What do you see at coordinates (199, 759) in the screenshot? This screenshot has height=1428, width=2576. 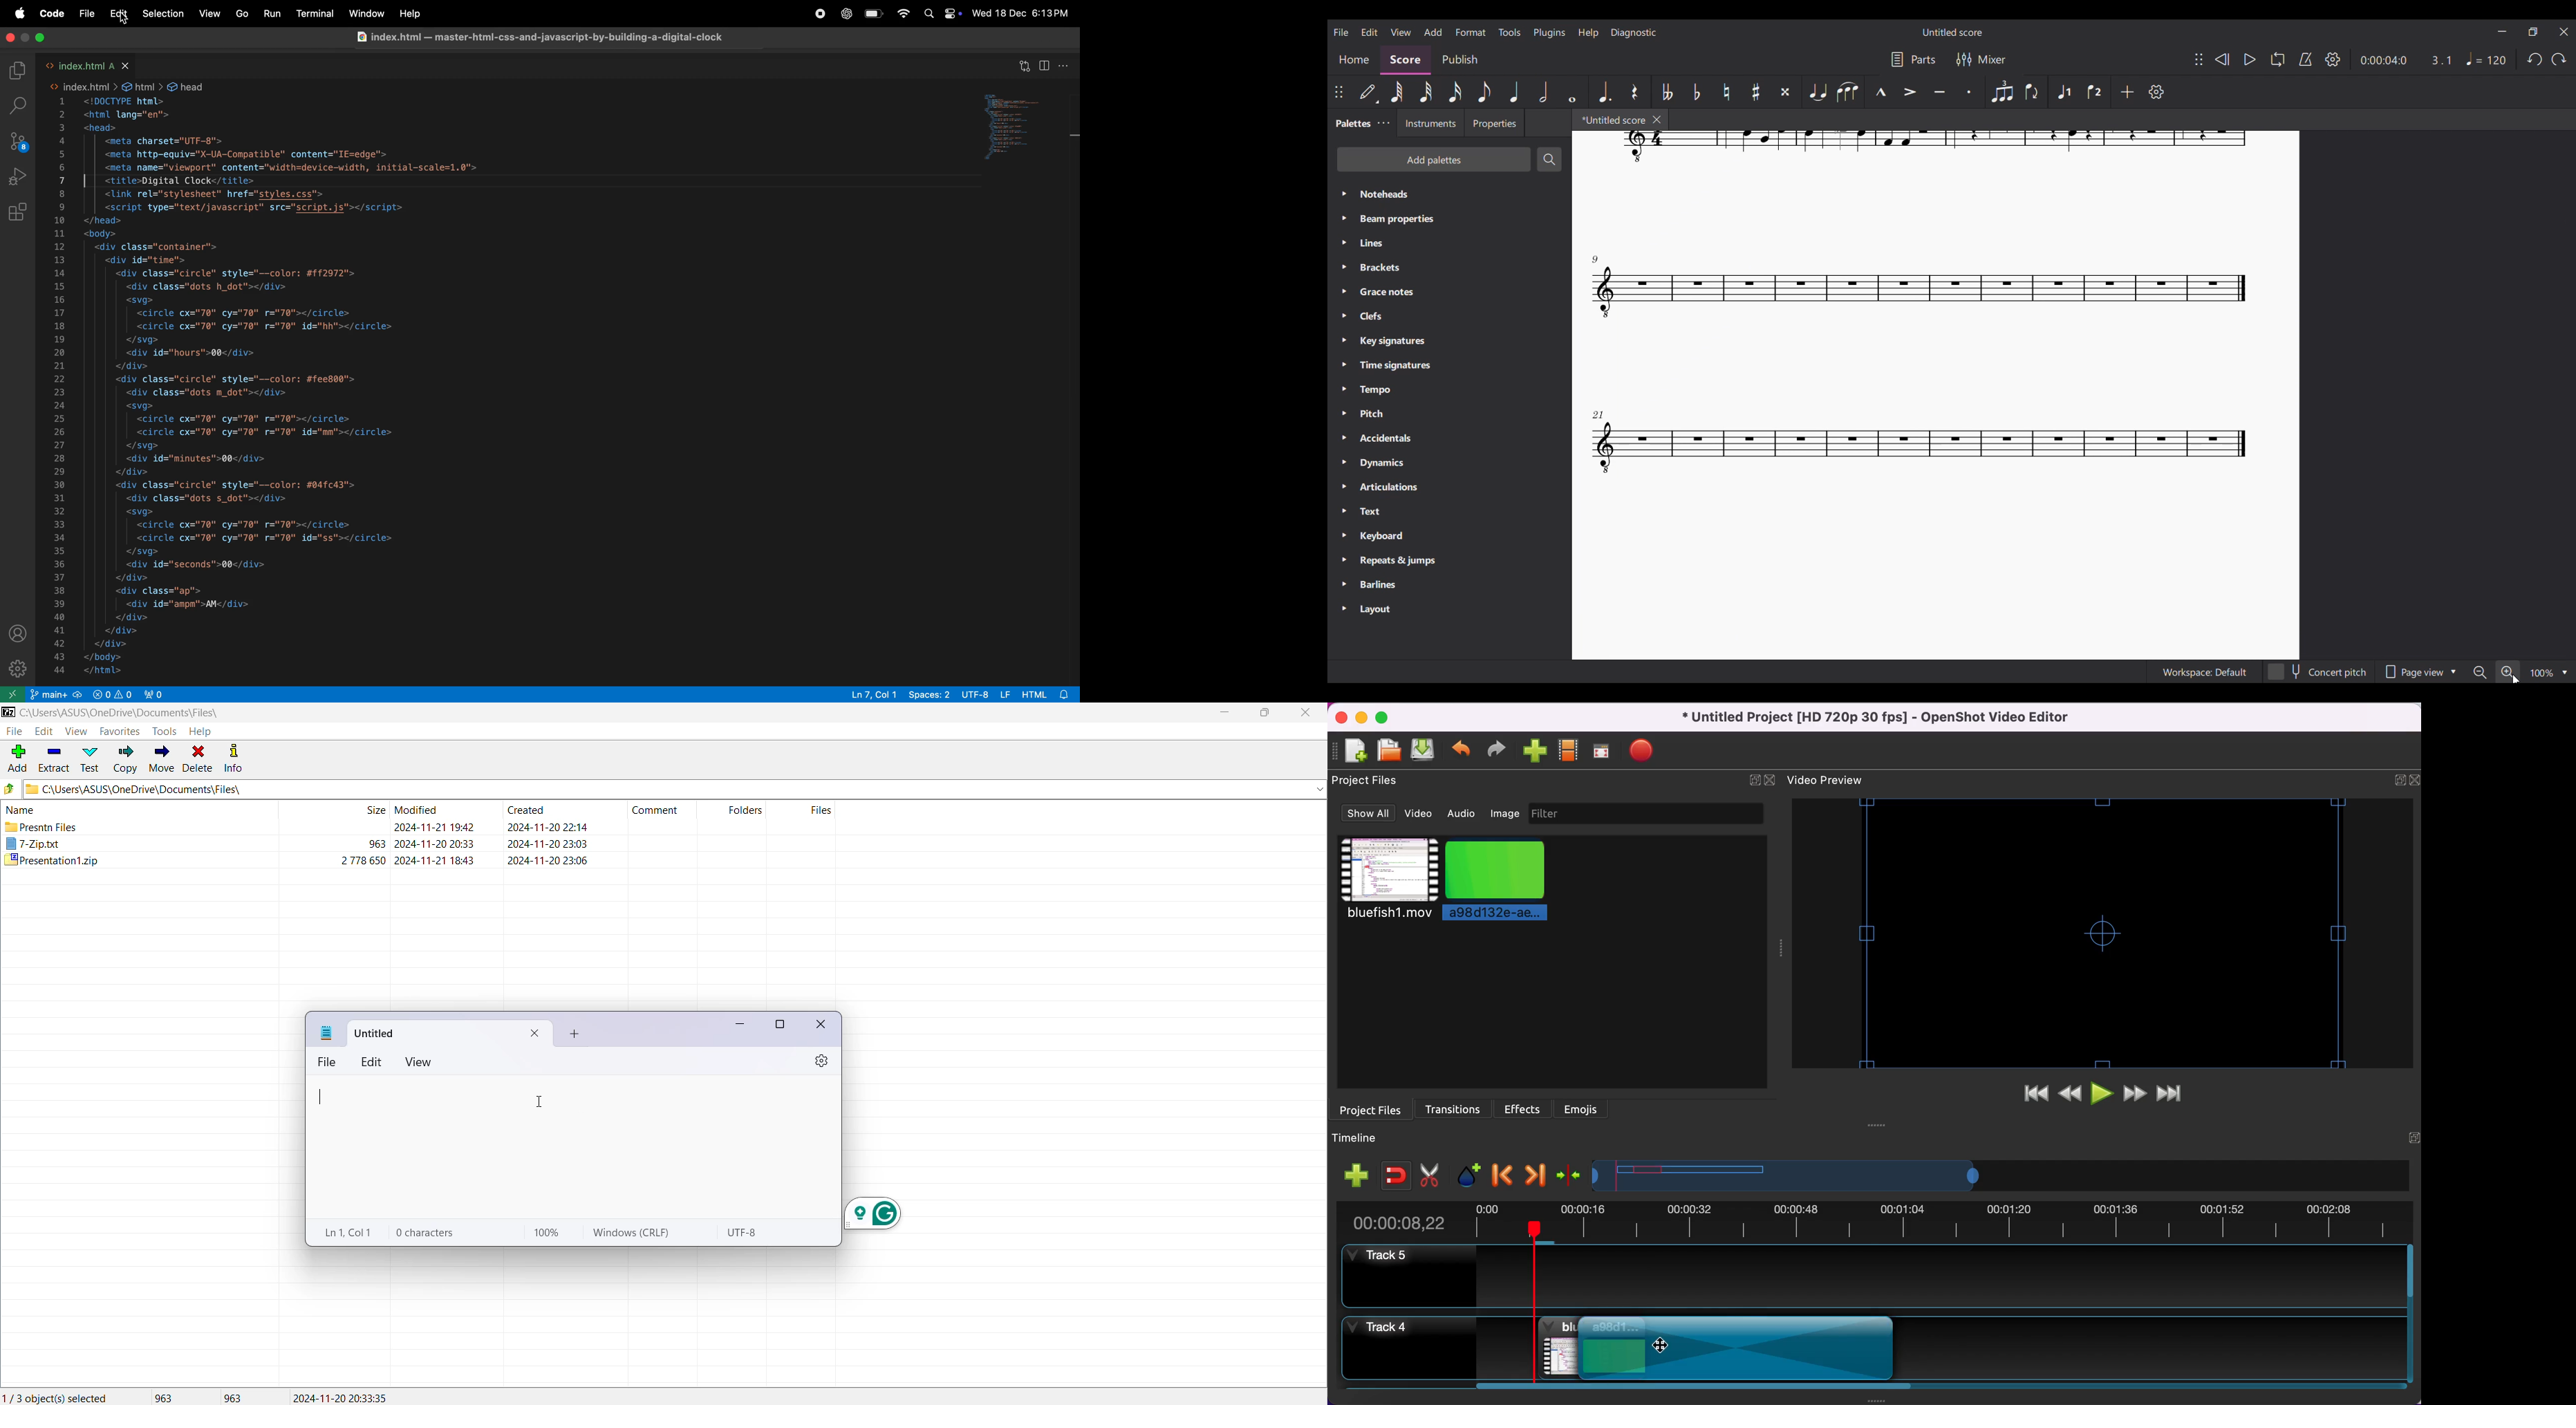 I see `Delete` at bounding box center [199, 759].